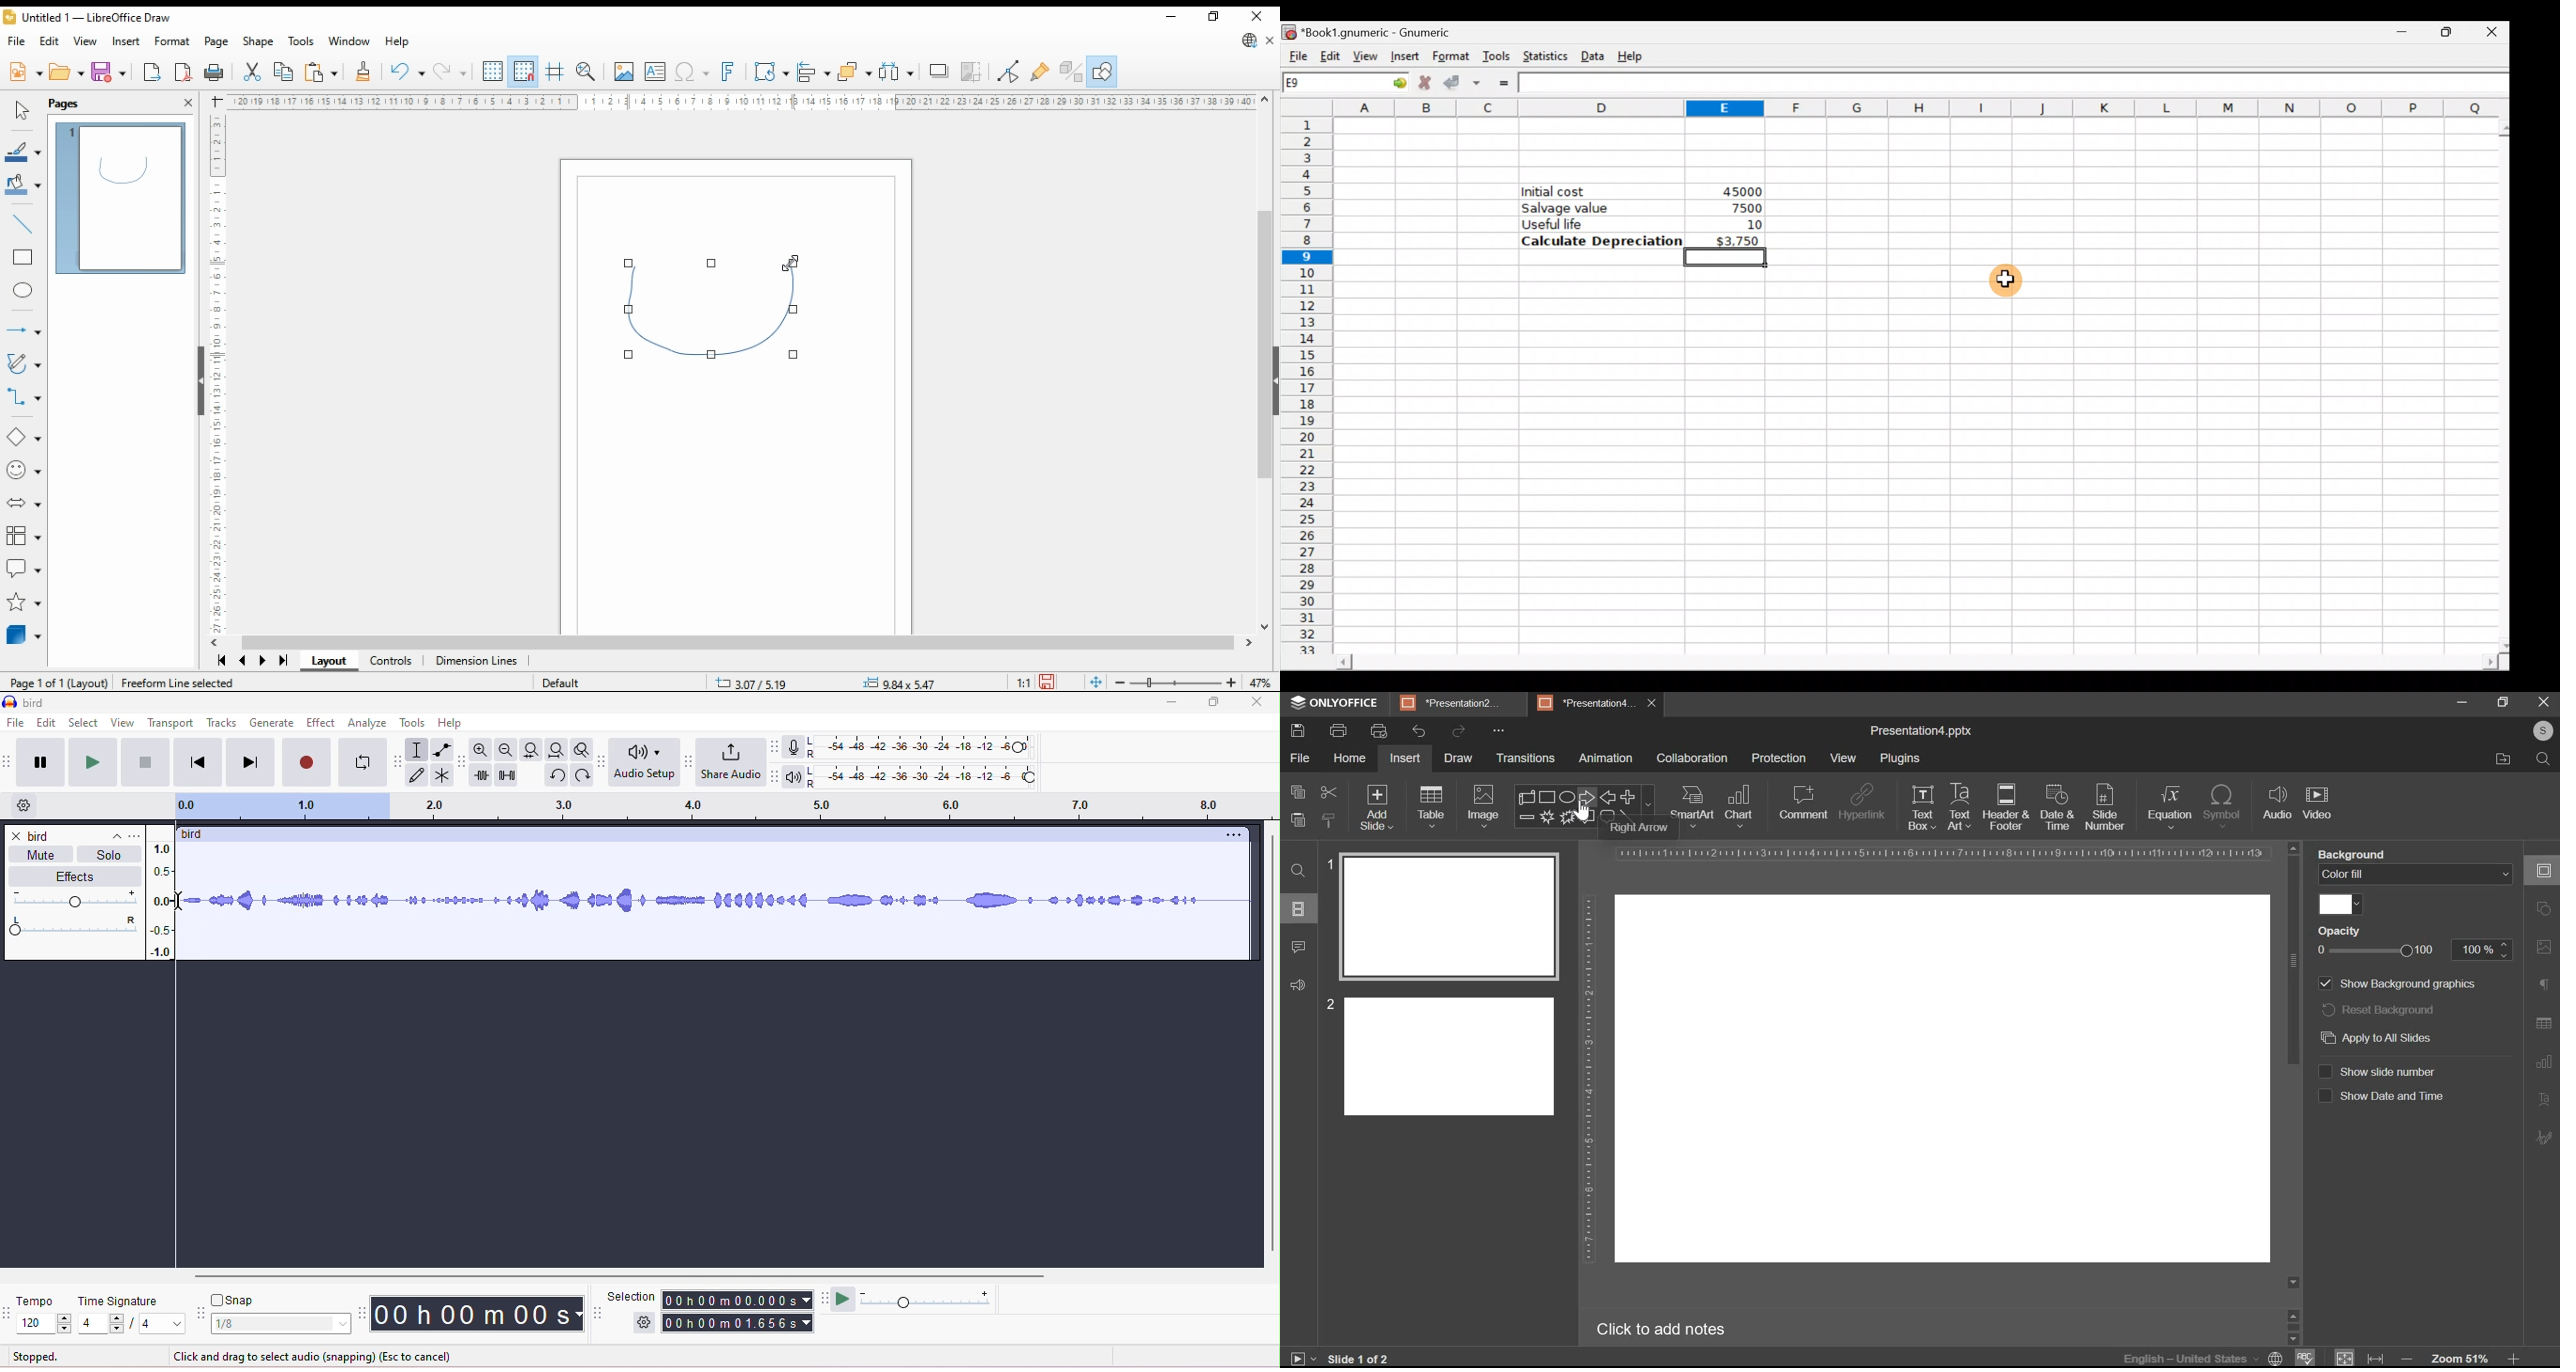 This screenshot has height=1372, width=2576. Describe the element at coordinates (349, 41) in the screenshot. I see `window` at that location.